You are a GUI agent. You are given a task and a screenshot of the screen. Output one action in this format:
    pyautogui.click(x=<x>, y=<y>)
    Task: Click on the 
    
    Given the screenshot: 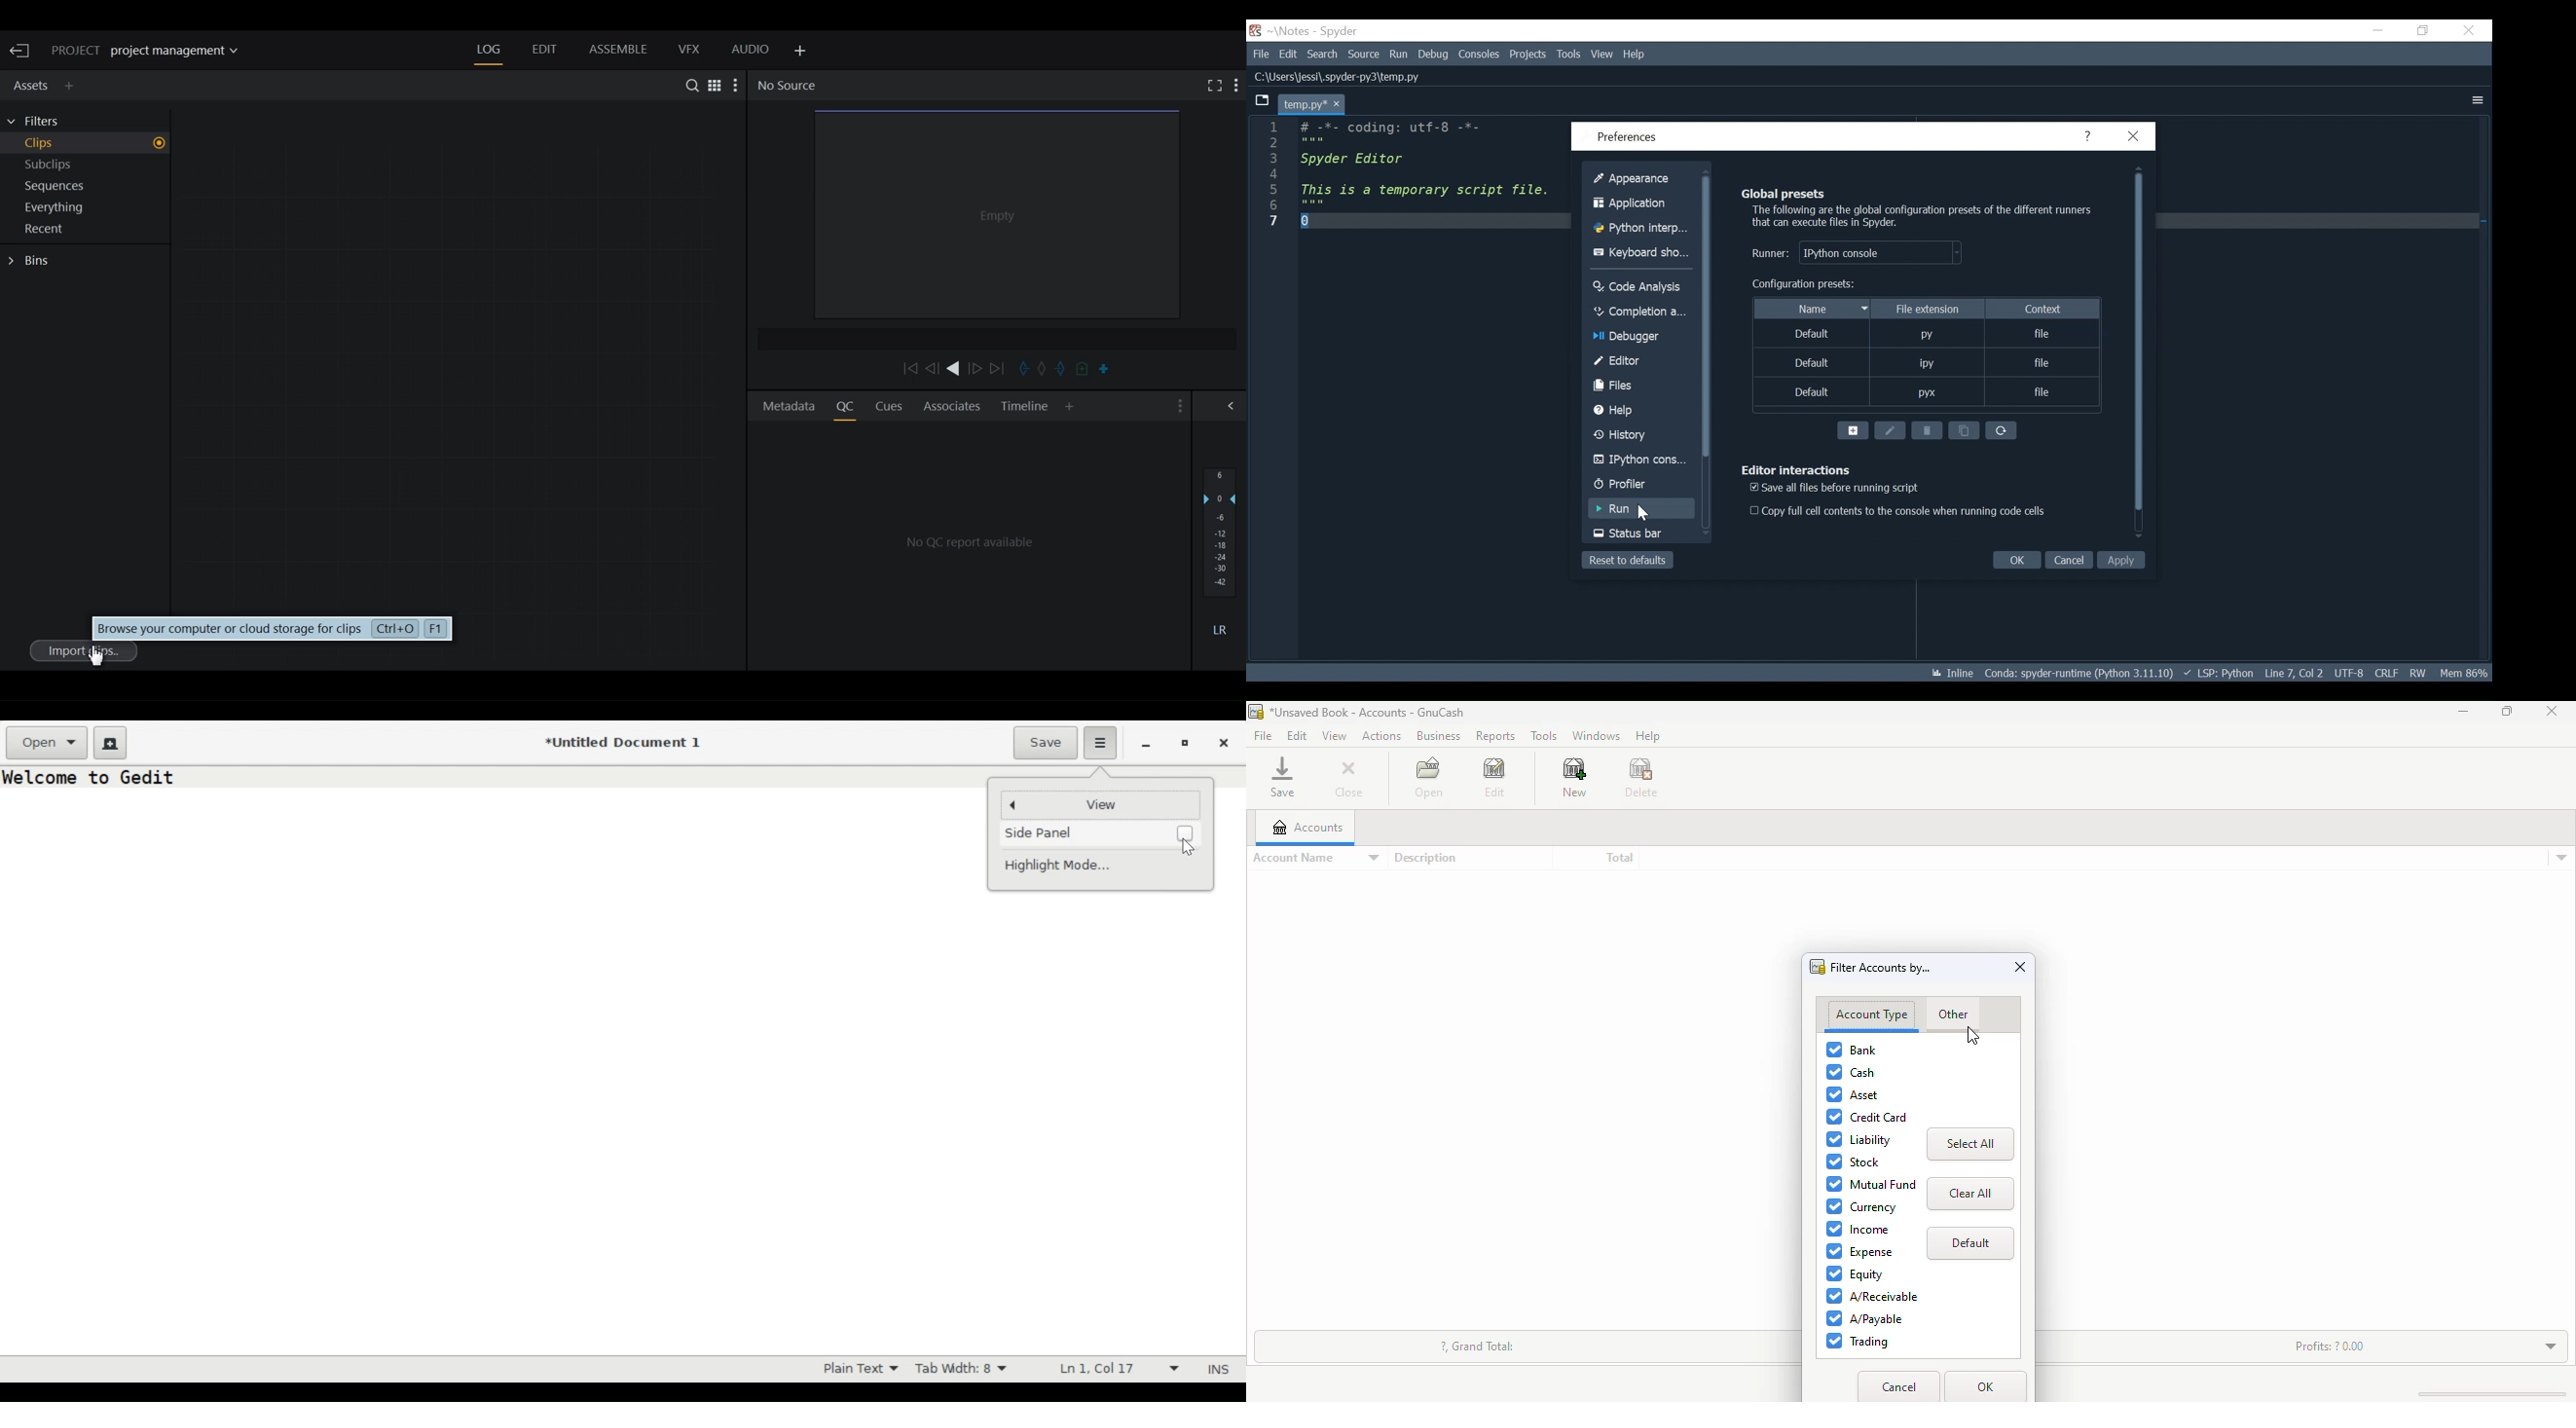 What is the action you would take?
    pyautogui.click(x=1633, y=411)
    